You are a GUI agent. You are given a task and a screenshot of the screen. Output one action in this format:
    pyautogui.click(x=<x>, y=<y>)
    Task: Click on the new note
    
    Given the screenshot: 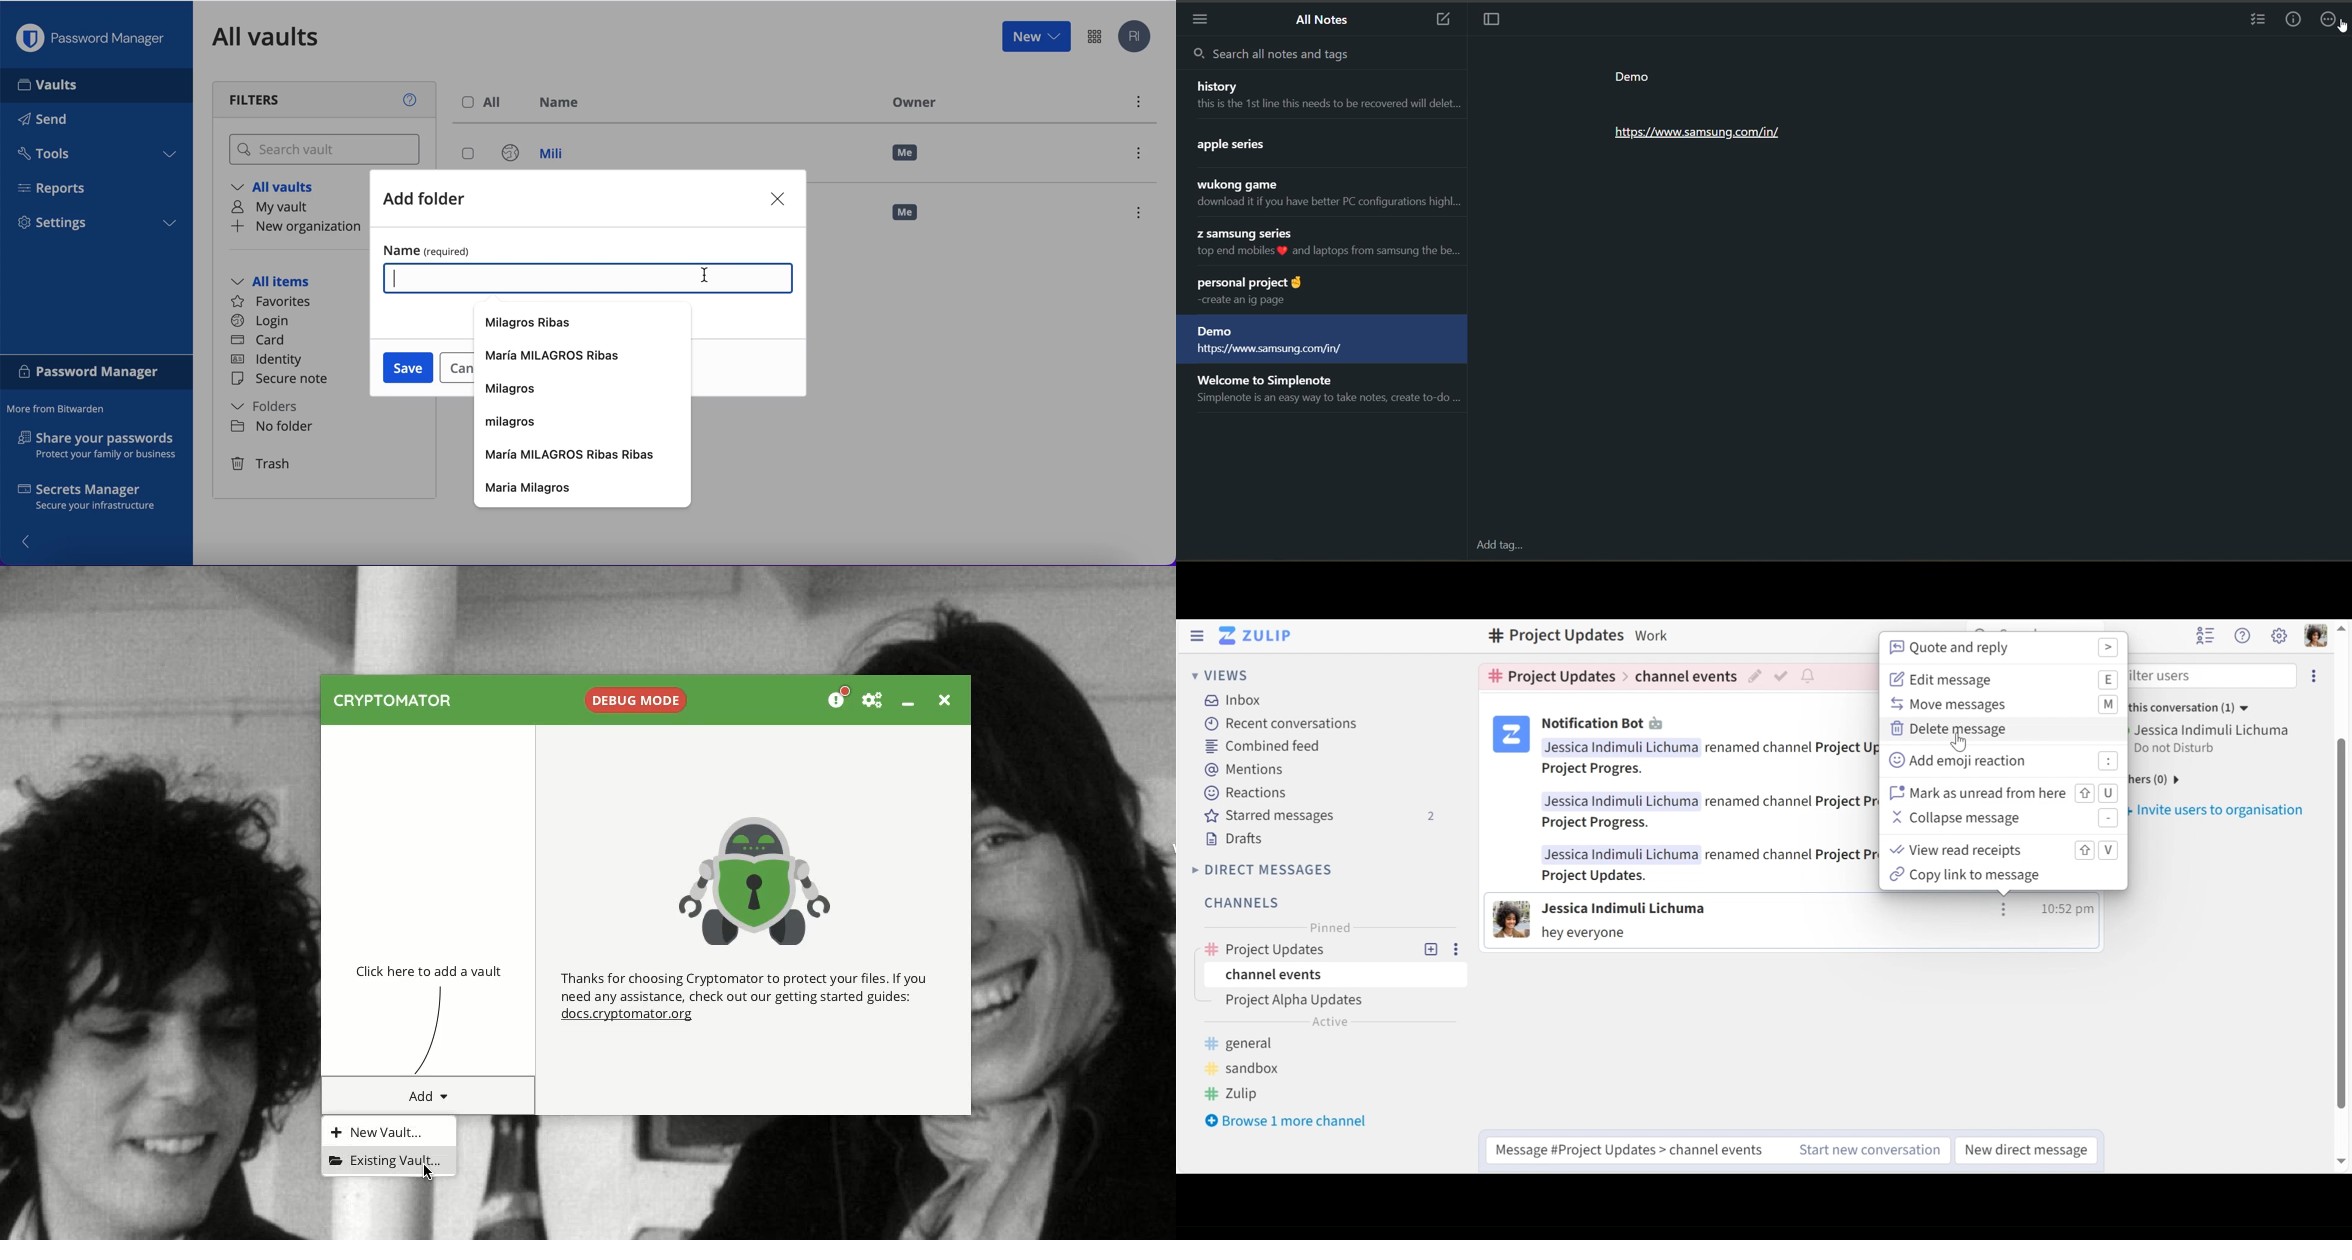 What is the action you would take?
    pyautogui.click(x=1437, y=18)
    